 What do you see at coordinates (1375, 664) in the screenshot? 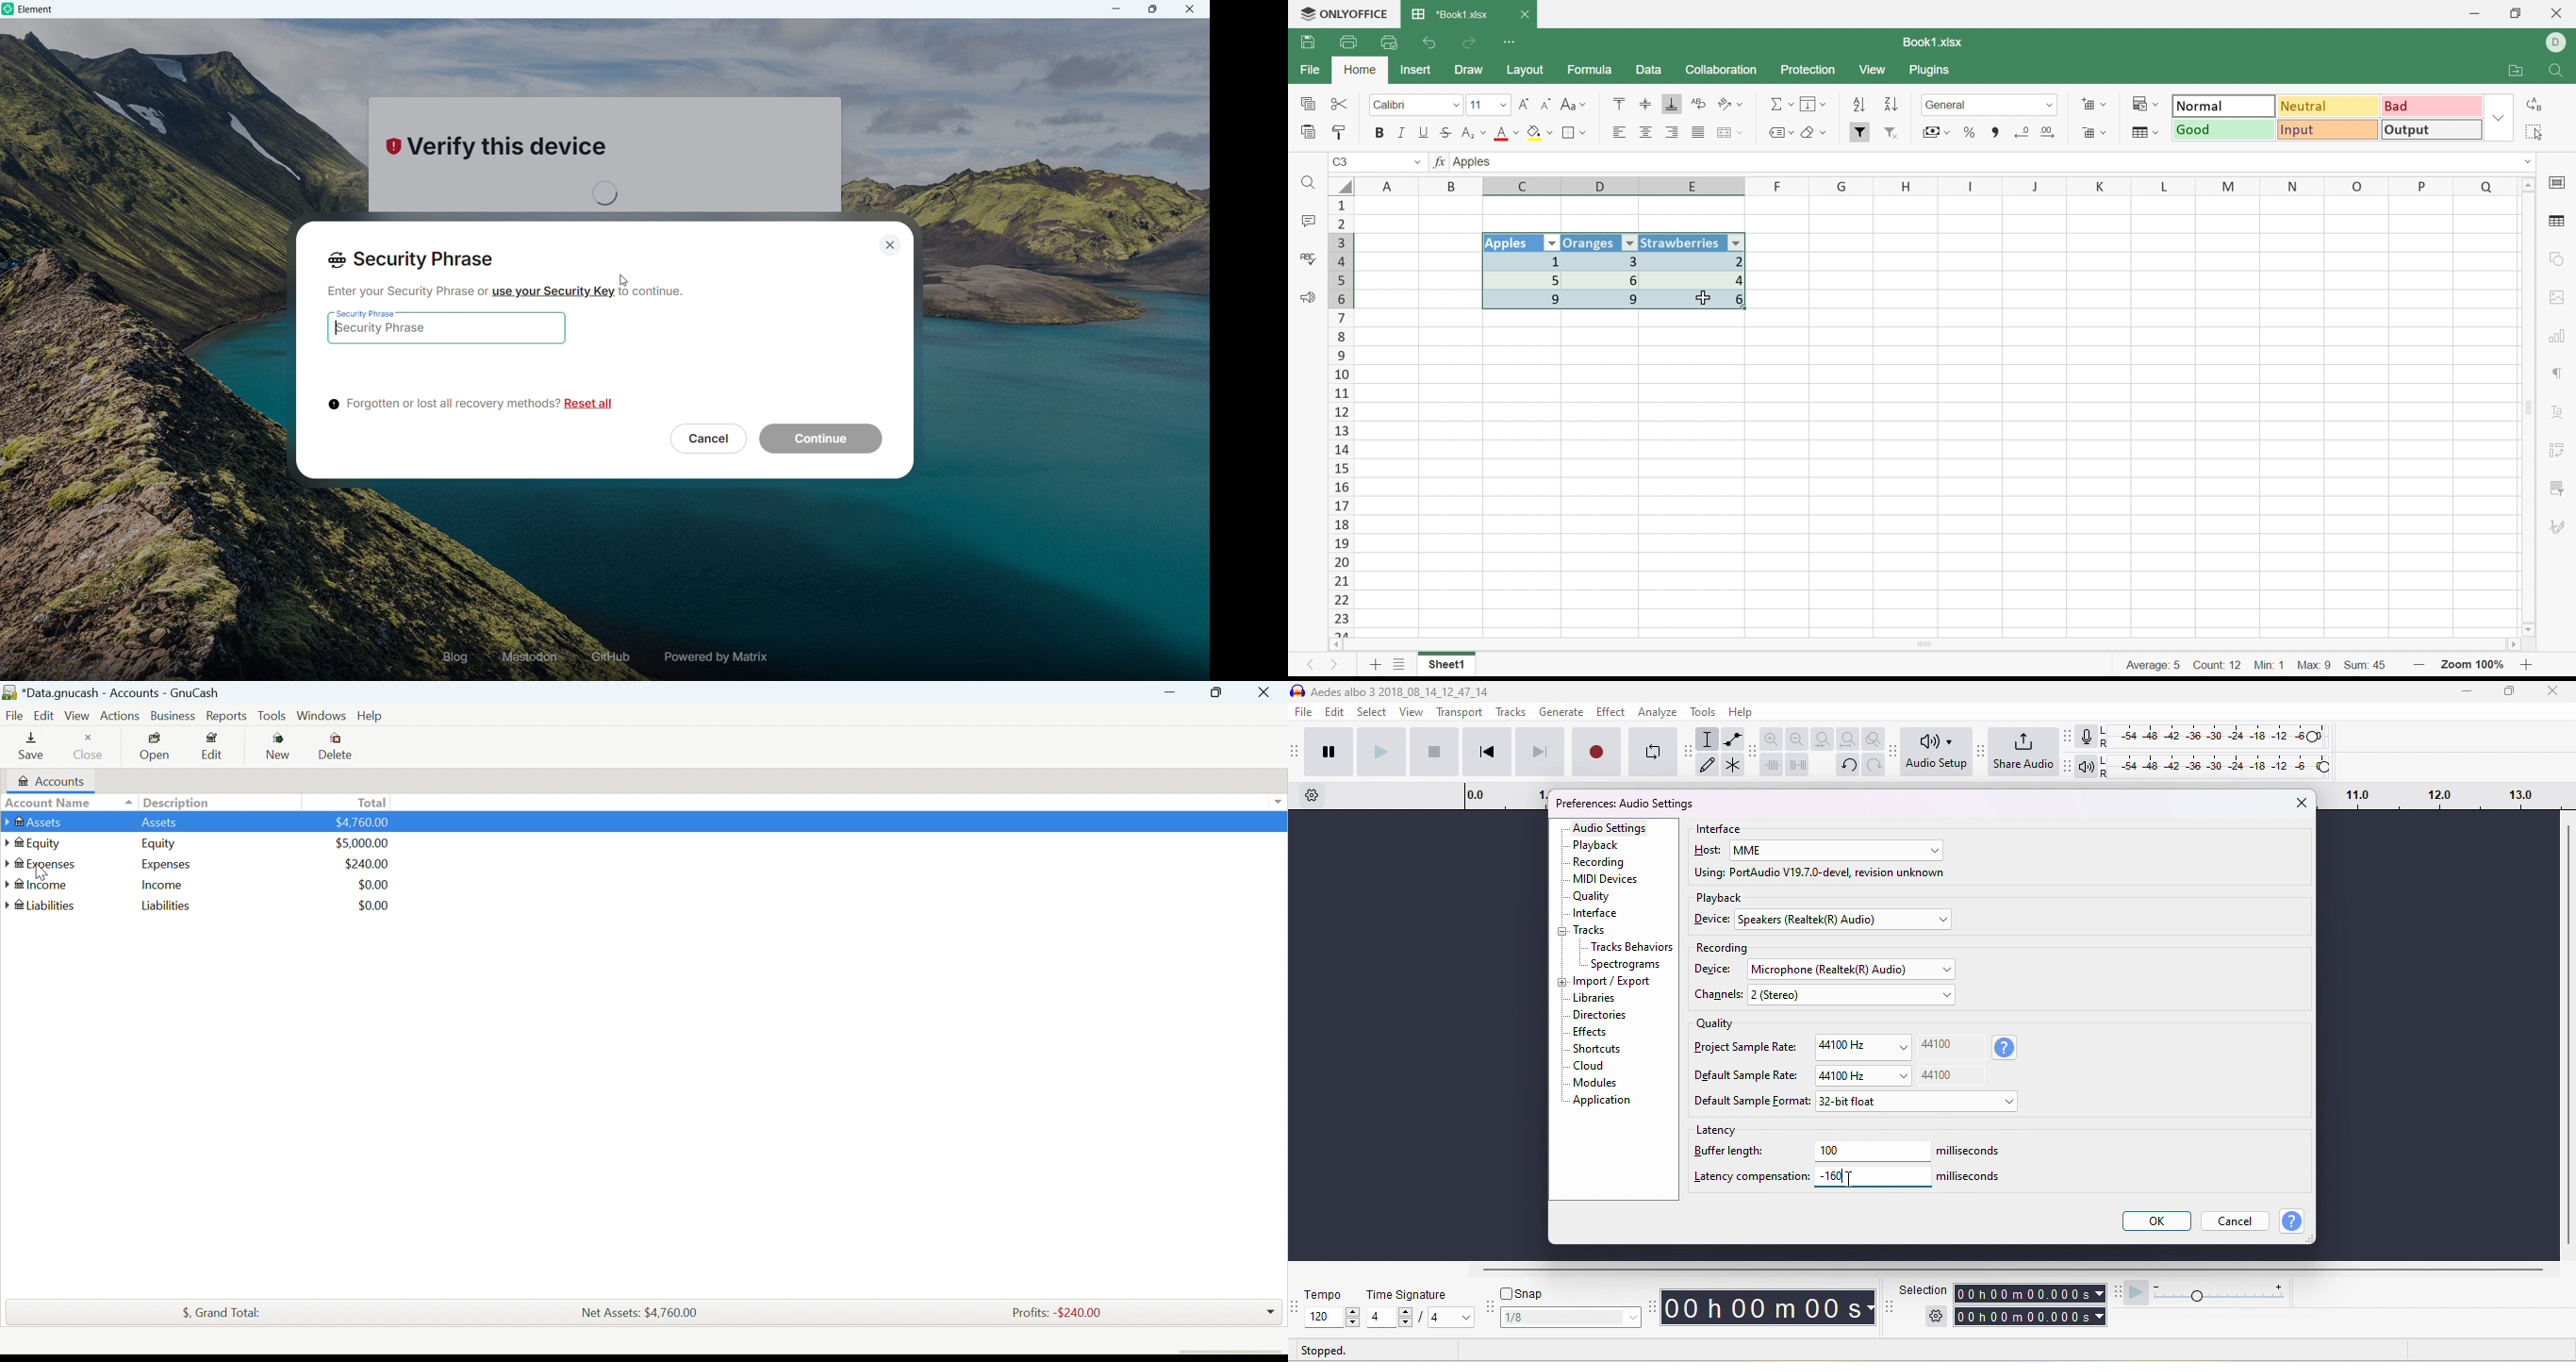
I see `Add sheet` at bounding box center [1375, 664].